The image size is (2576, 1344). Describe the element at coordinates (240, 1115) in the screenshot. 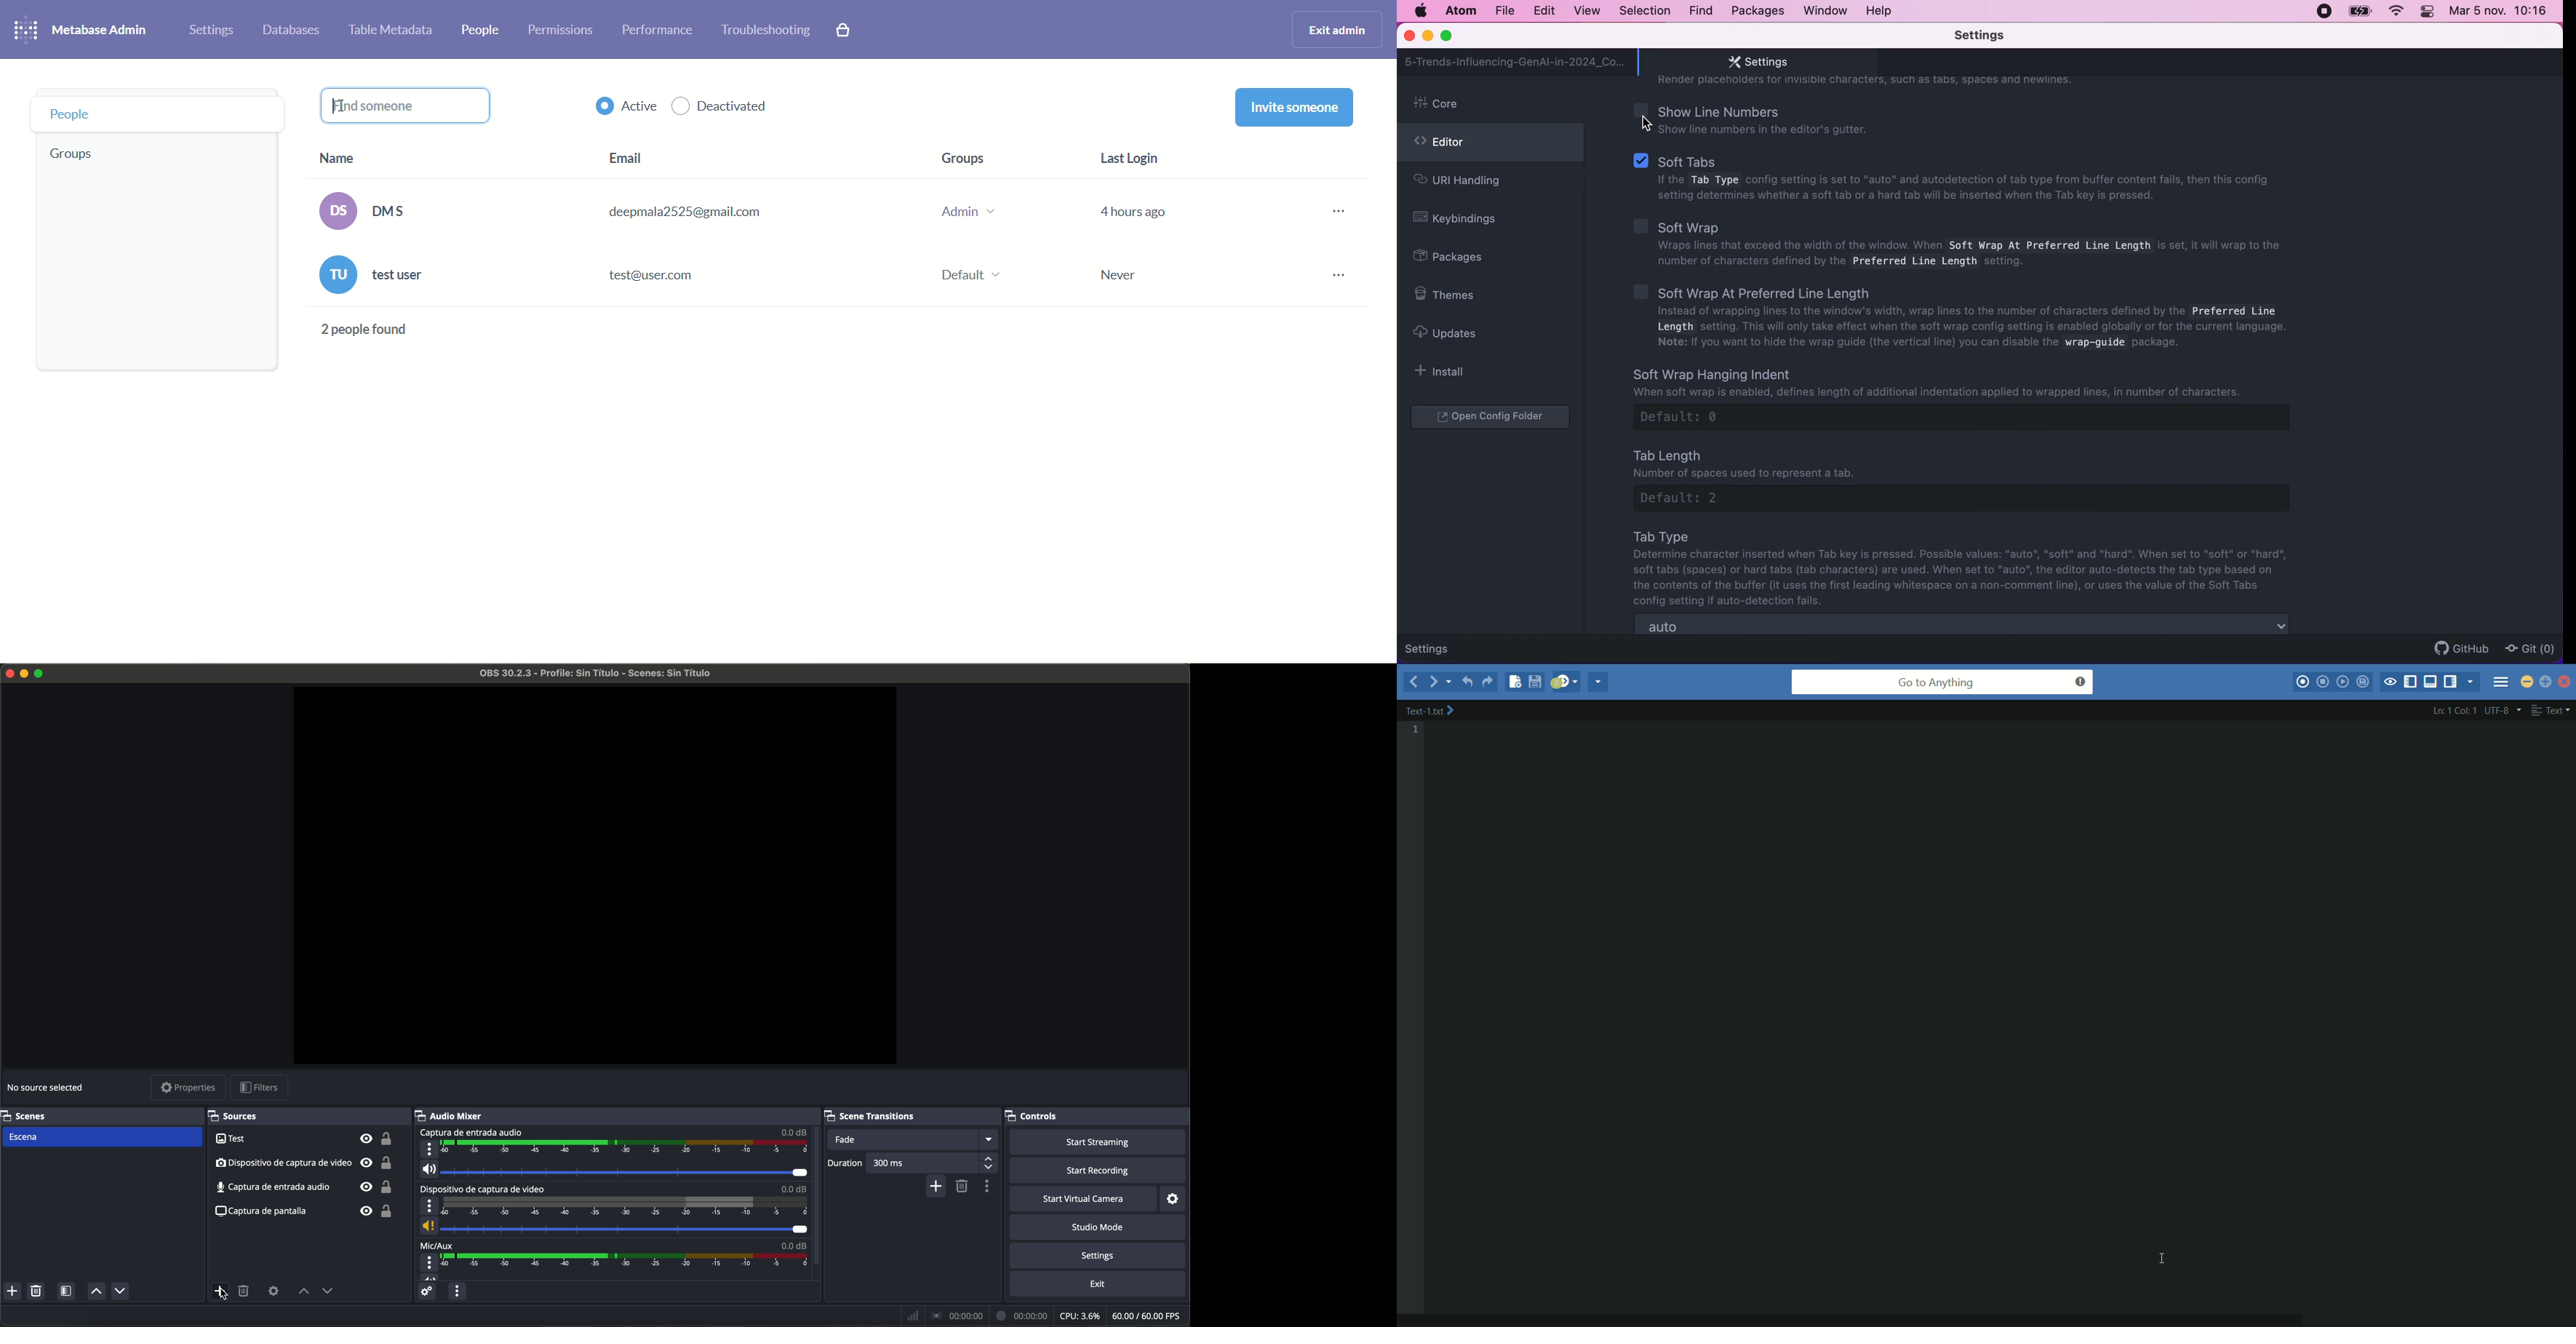

I see `sources` at that location.